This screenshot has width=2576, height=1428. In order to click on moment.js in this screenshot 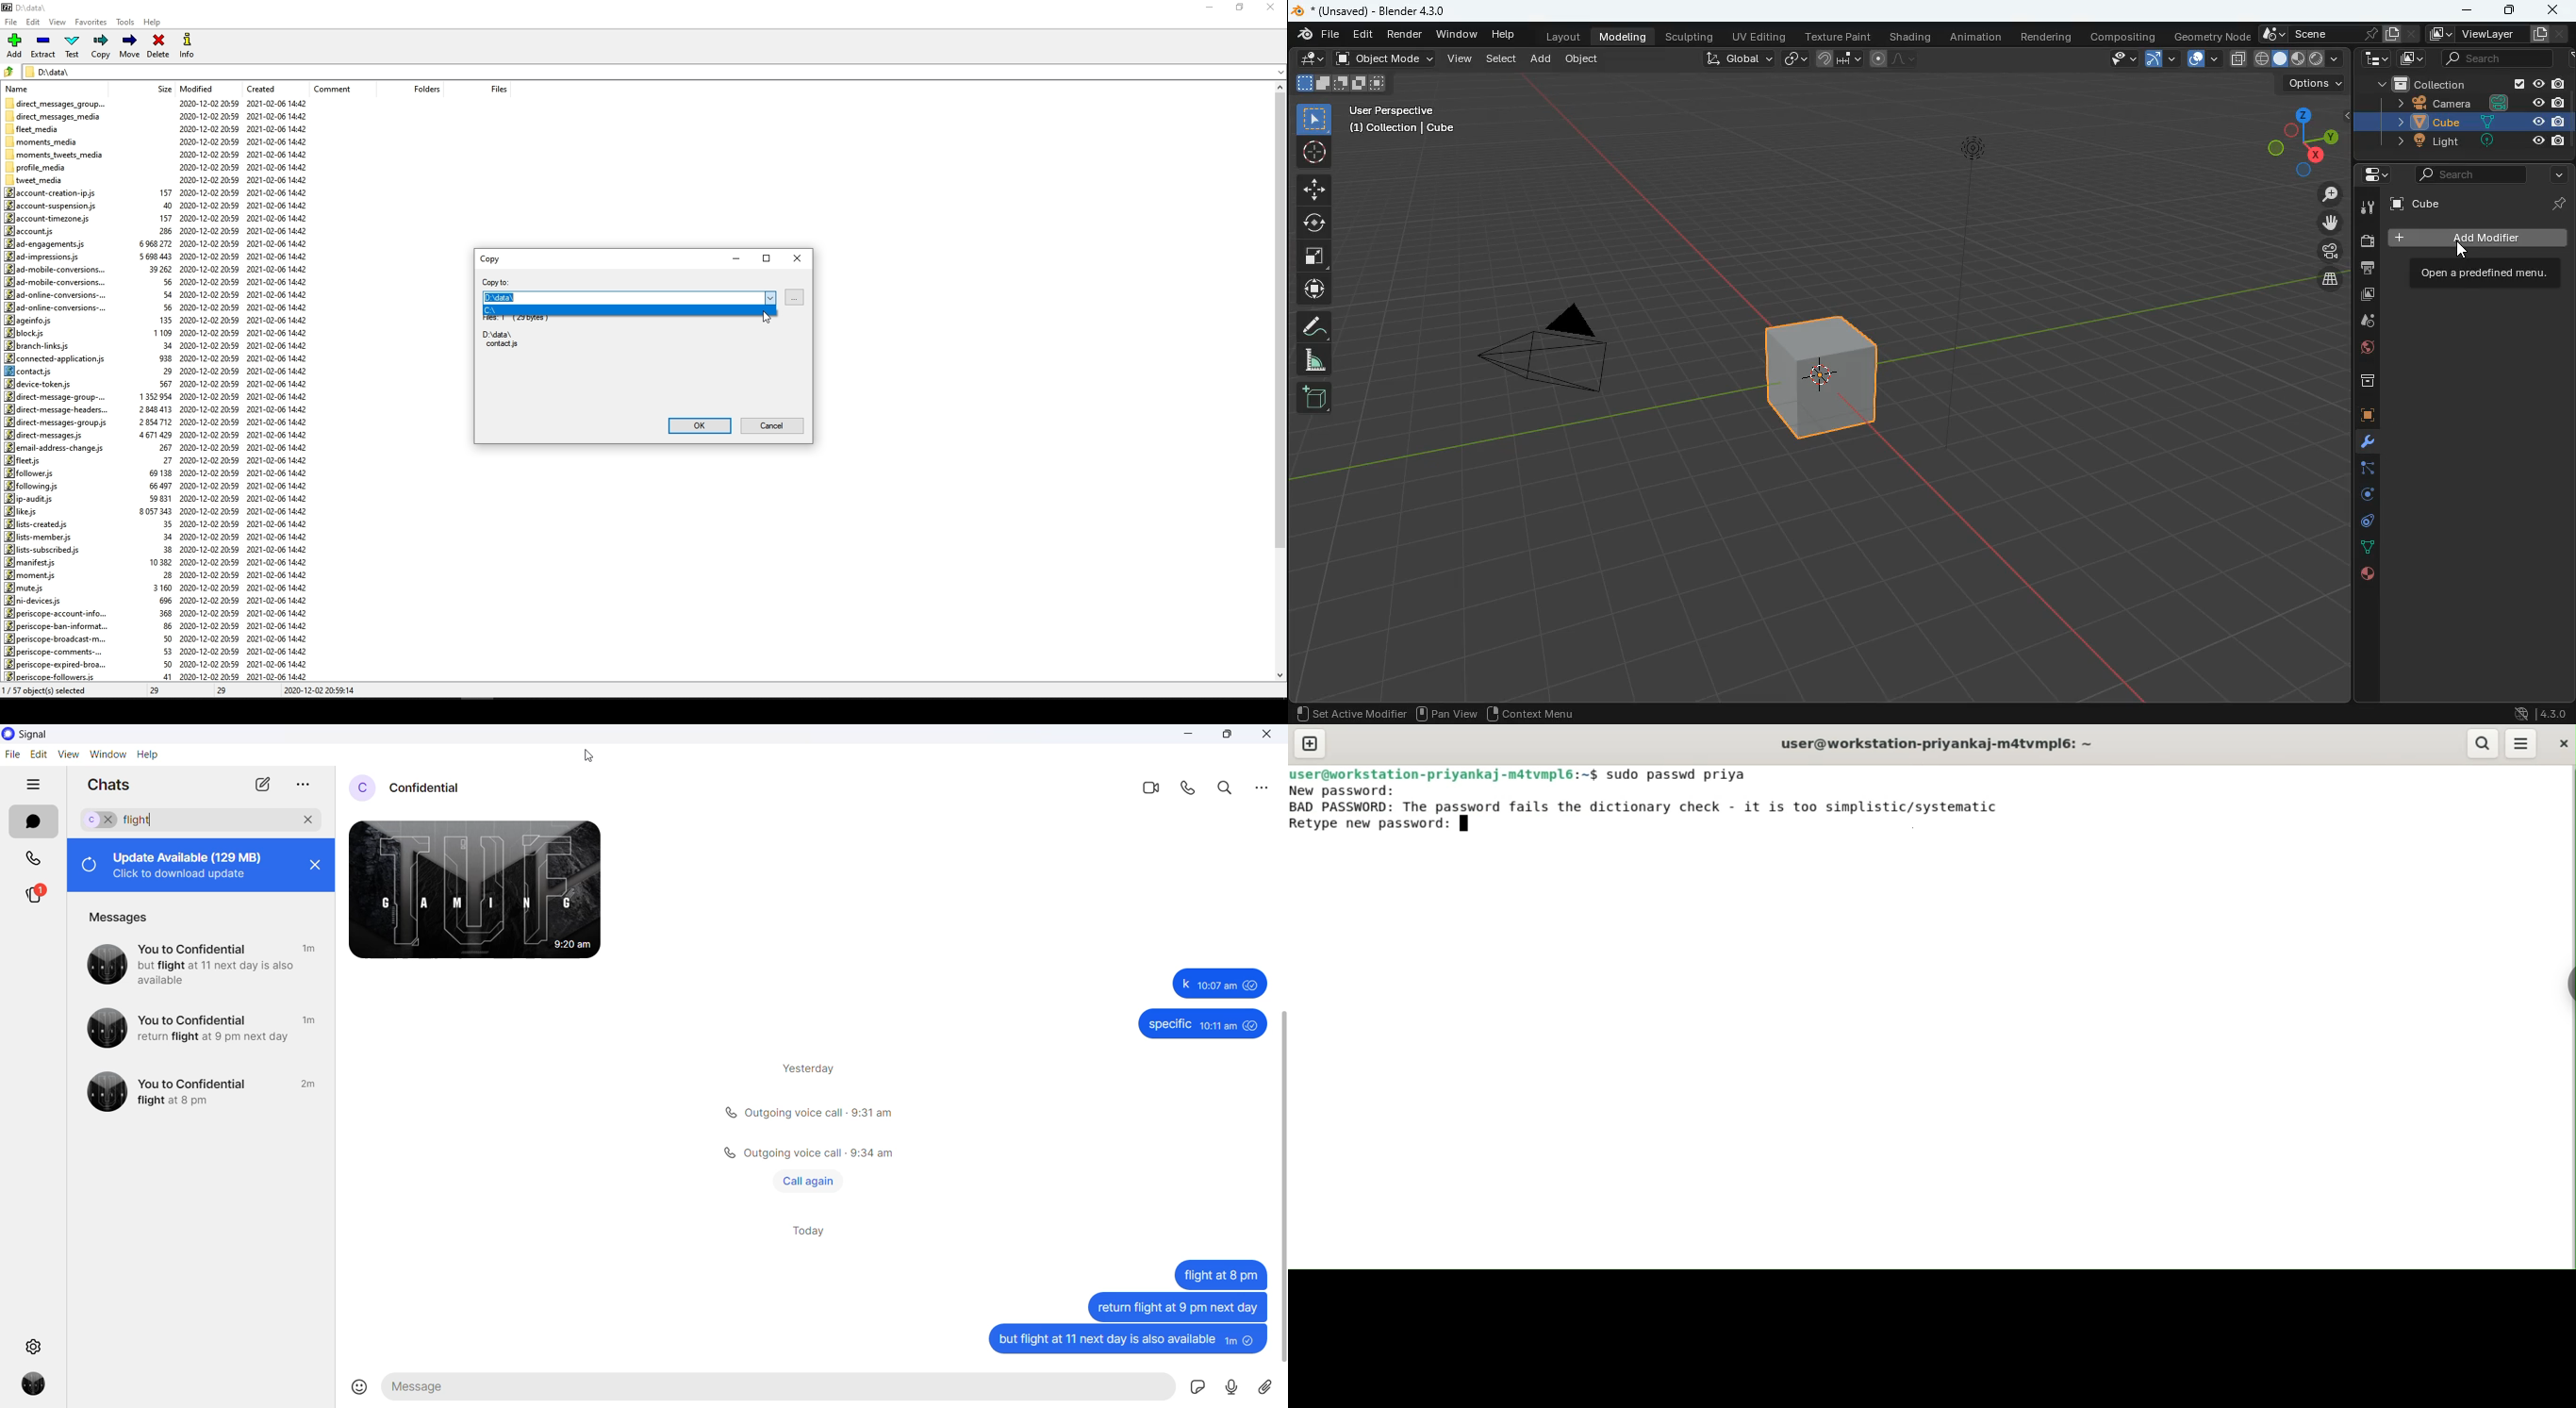, I will do `click(32, 574)`.